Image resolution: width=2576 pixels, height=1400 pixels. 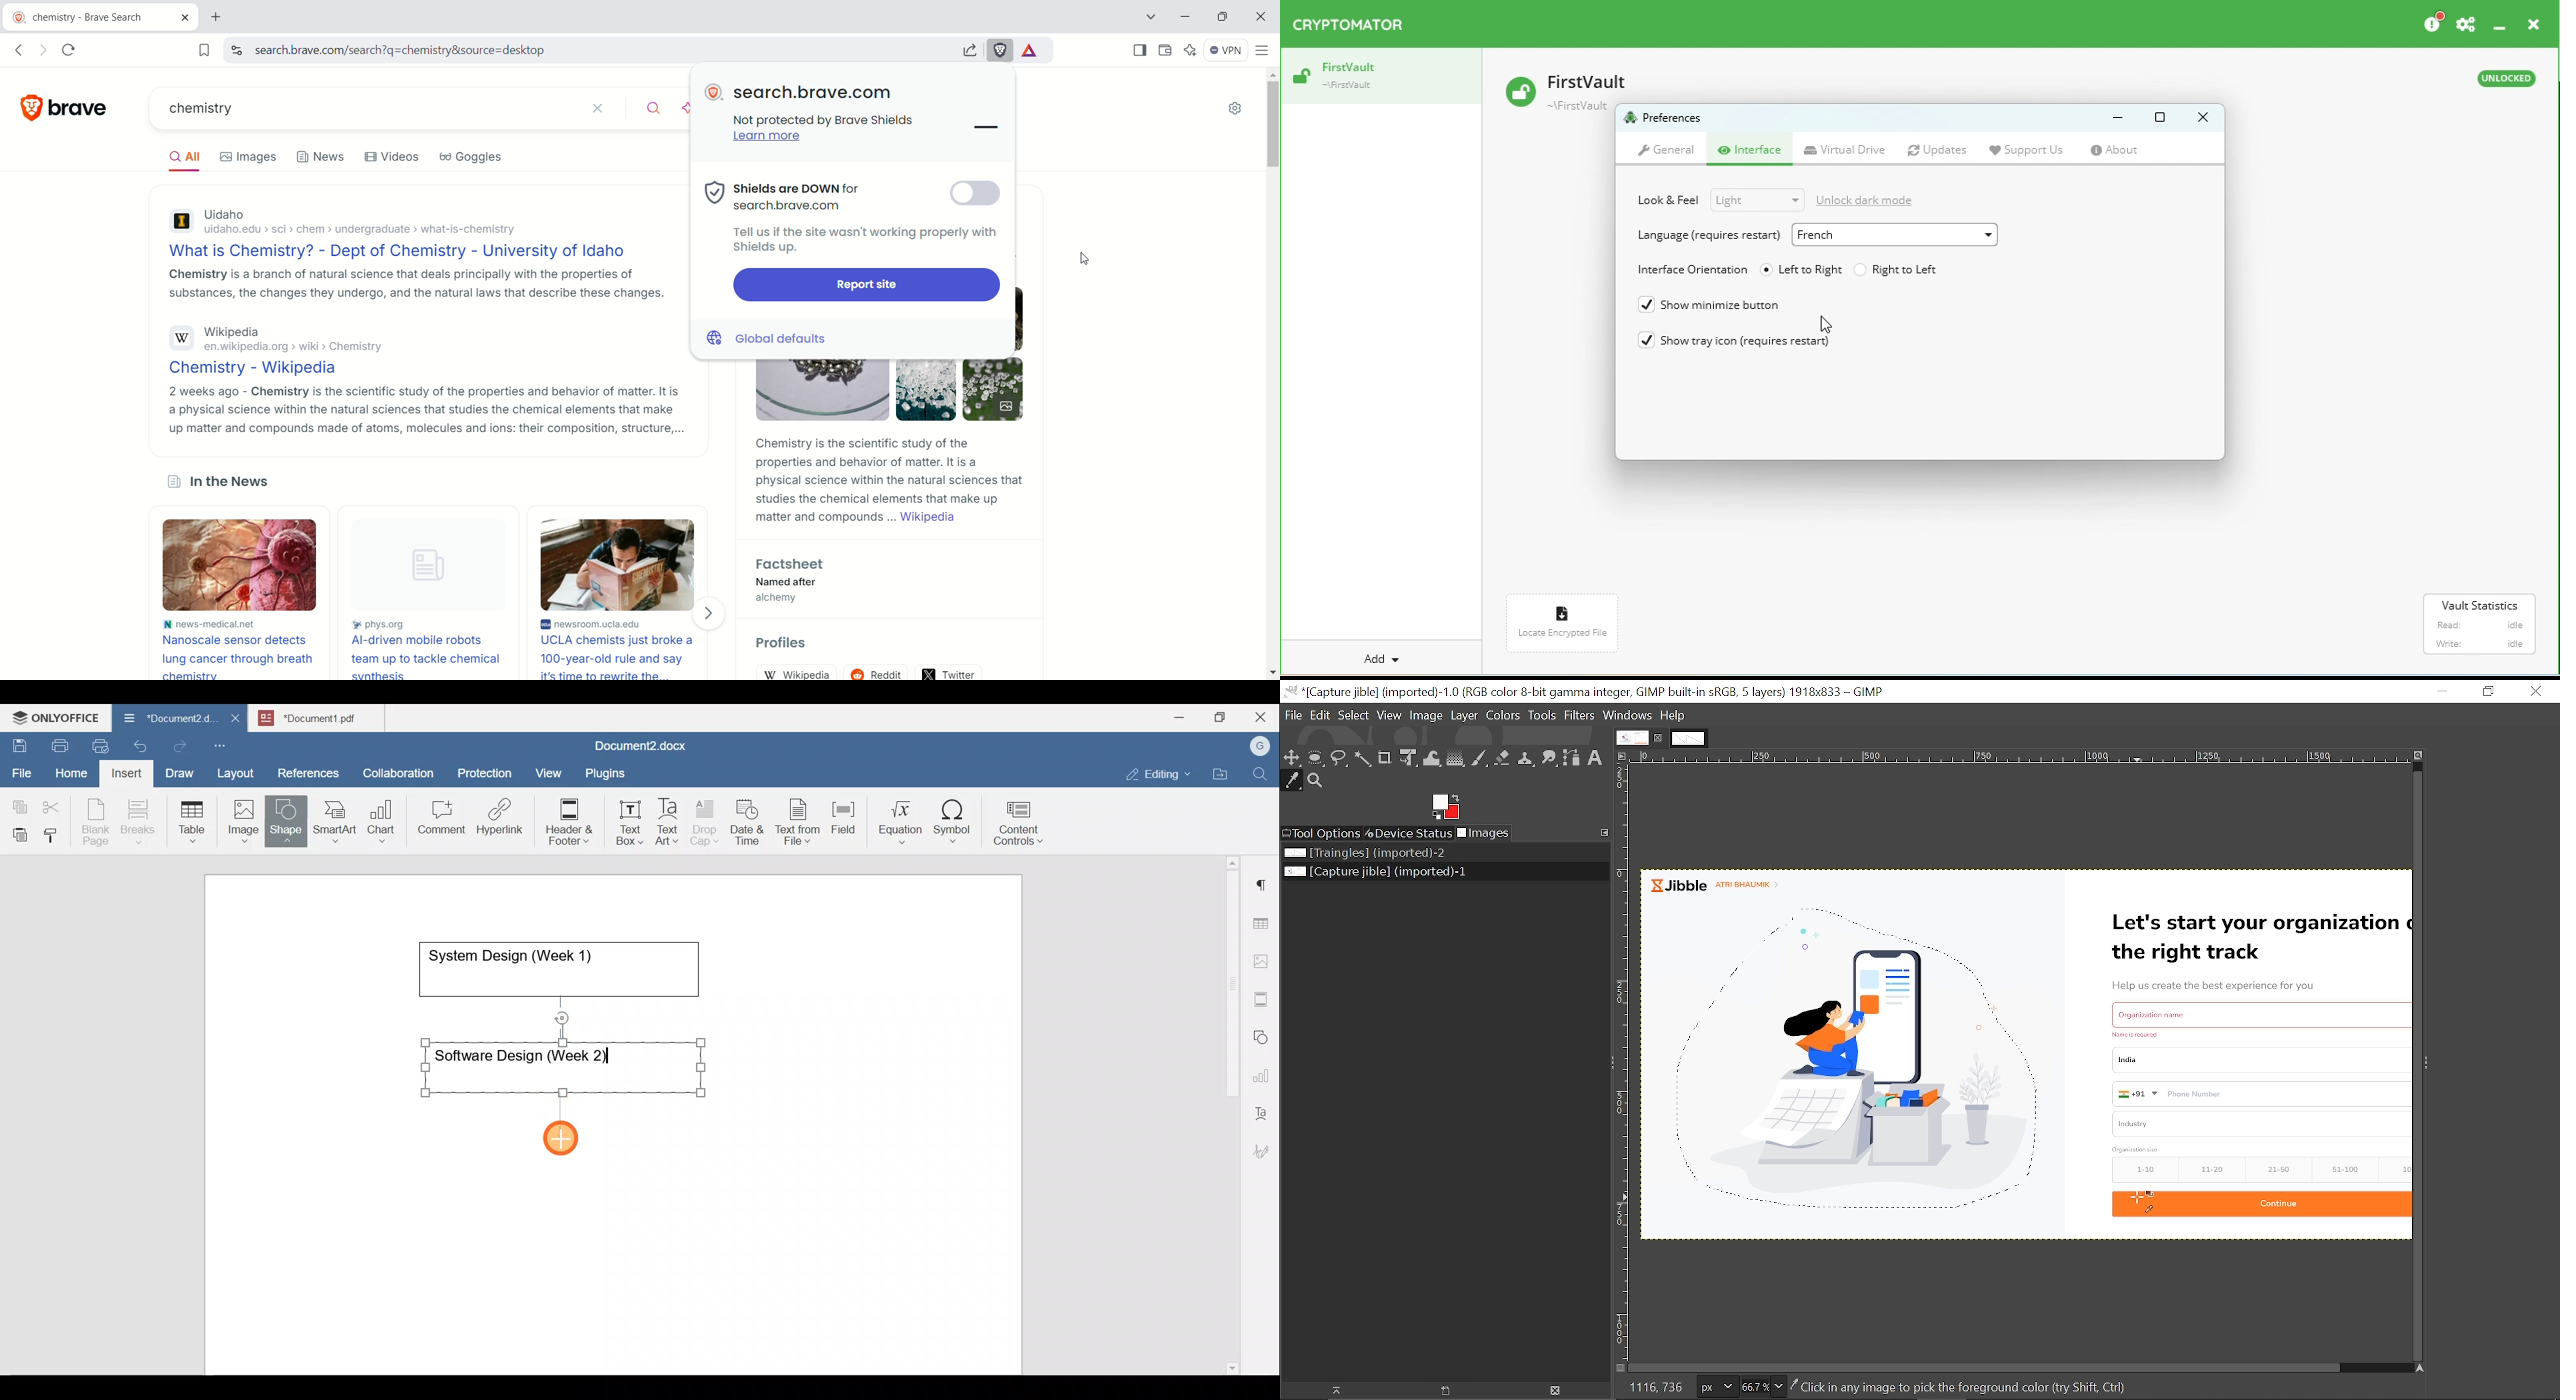 What do you see at coordinates (965, 195) in the screenshot?
I see `pointer cursor` at bounding box center [965, 195].